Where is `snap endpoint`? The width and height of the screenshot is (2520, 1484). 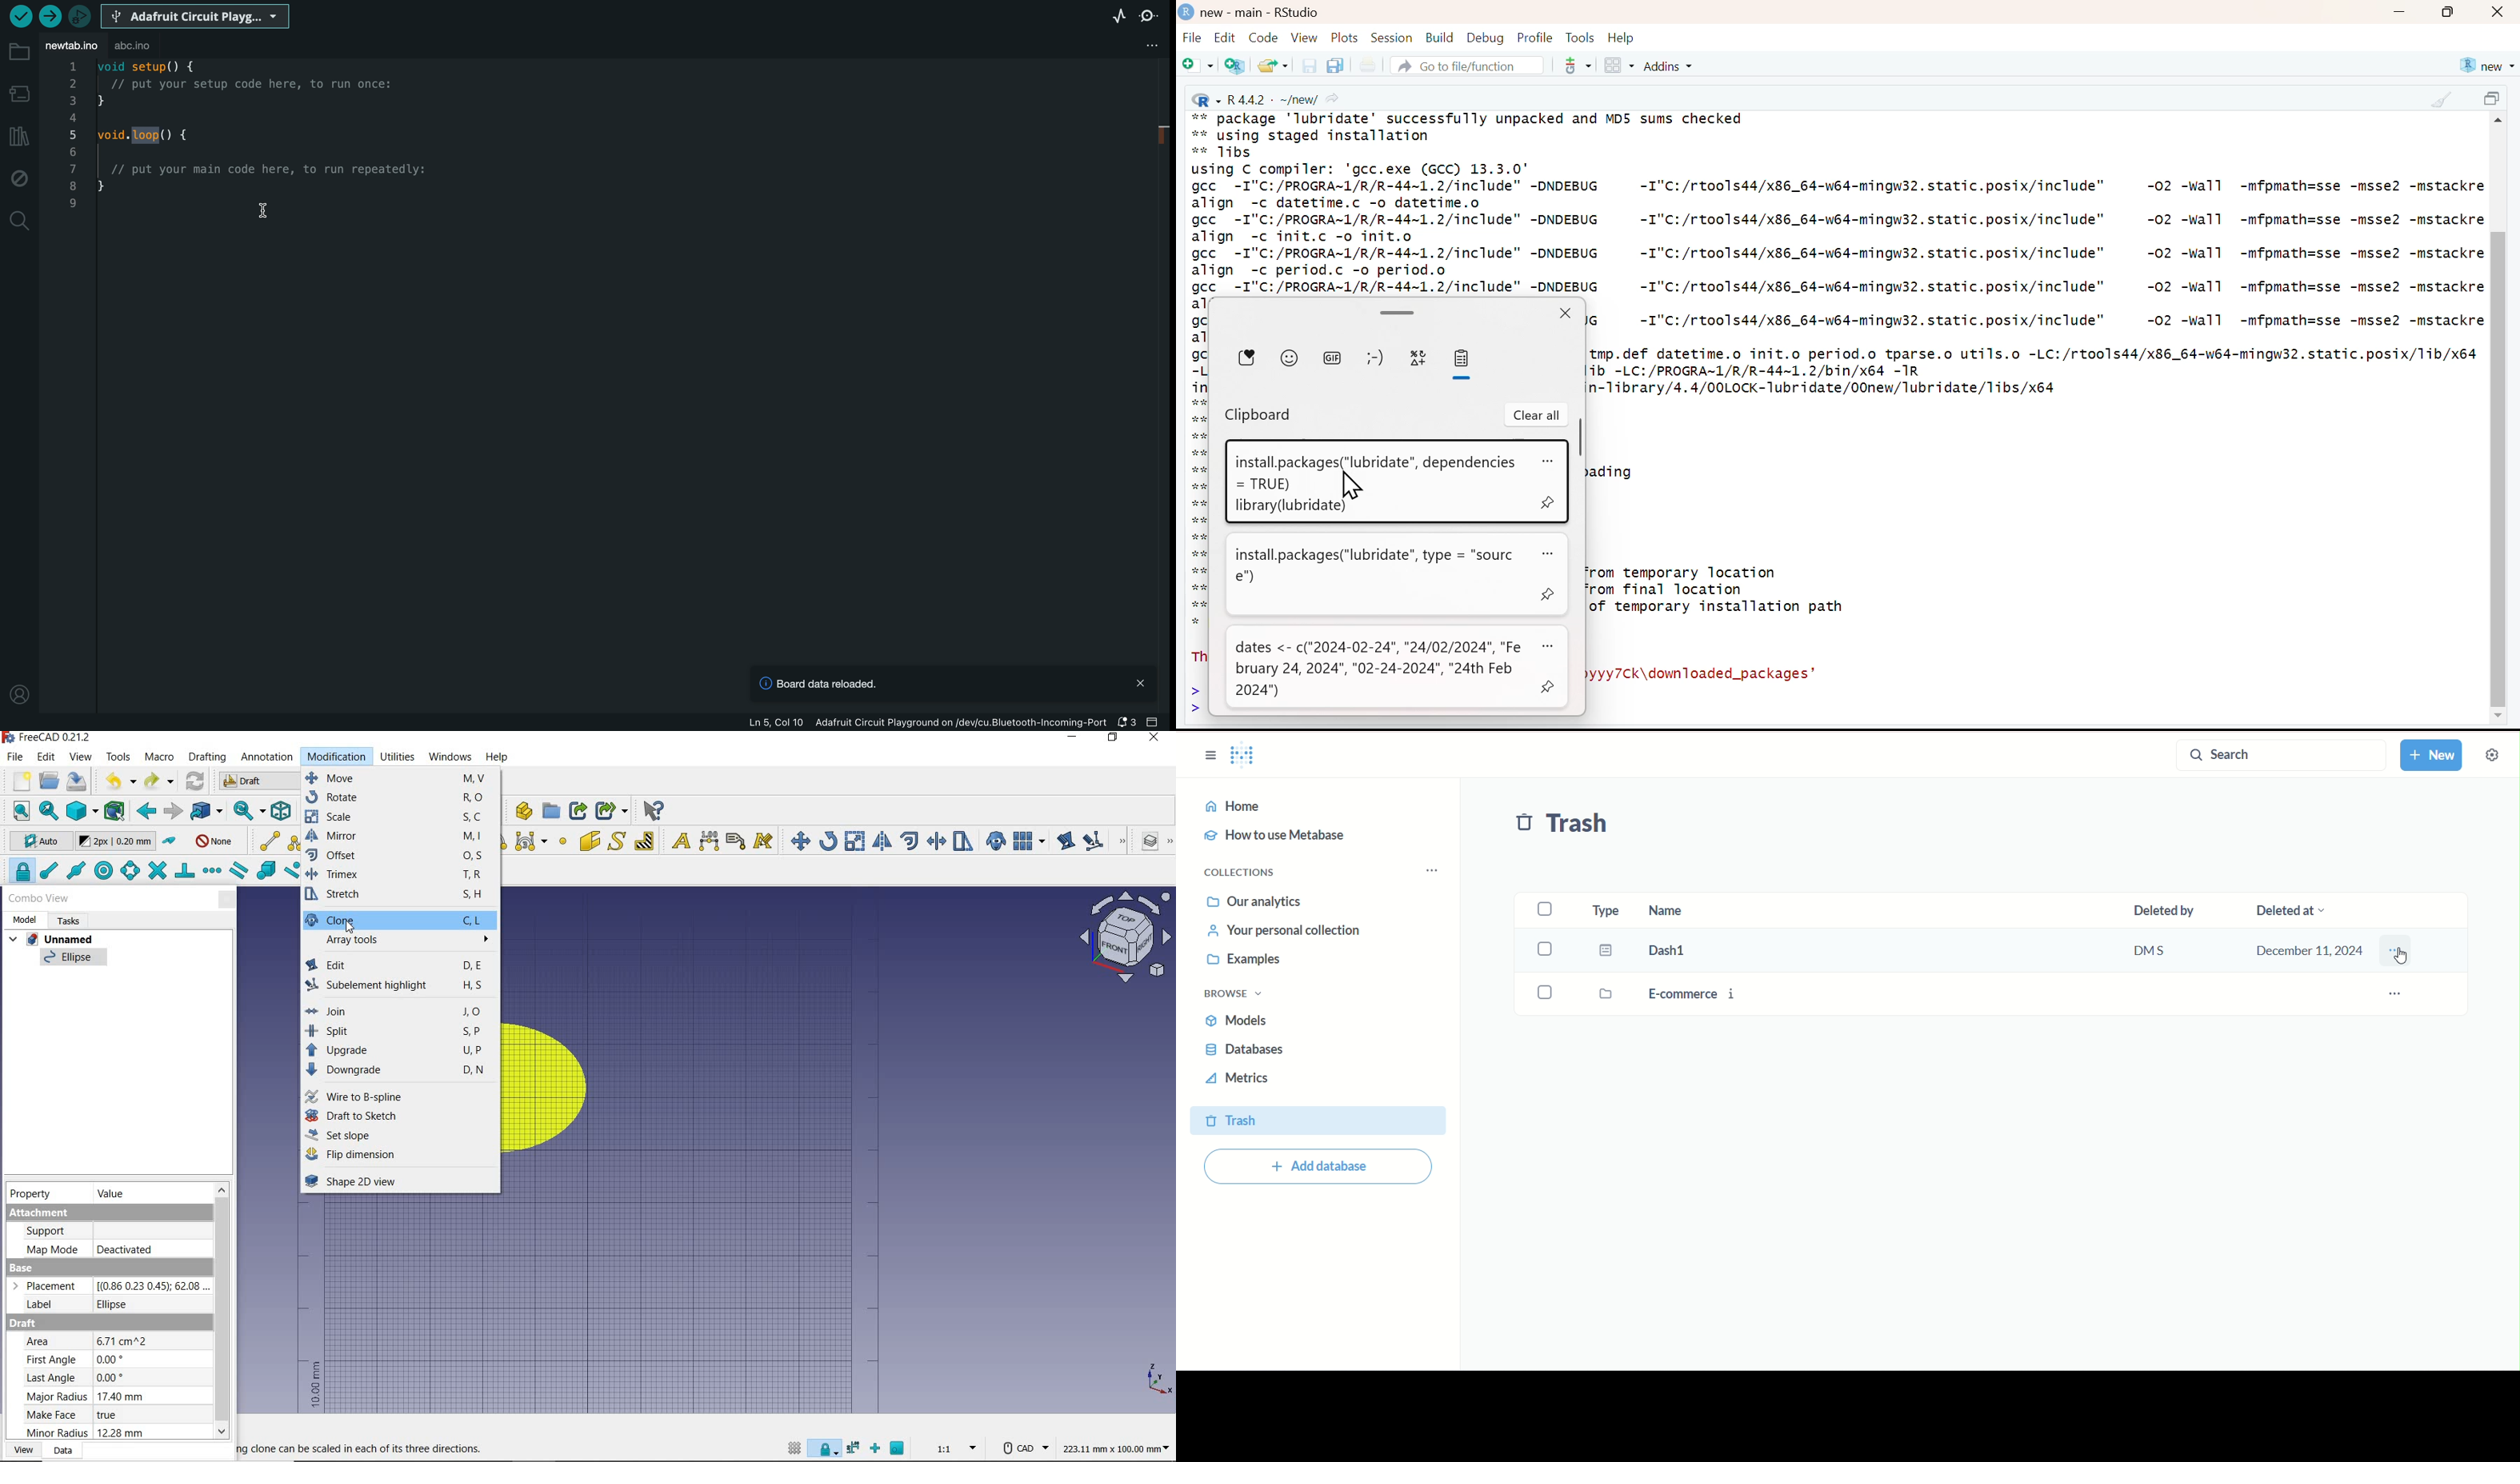
snap endpoint is located at coordinates (50, 871).